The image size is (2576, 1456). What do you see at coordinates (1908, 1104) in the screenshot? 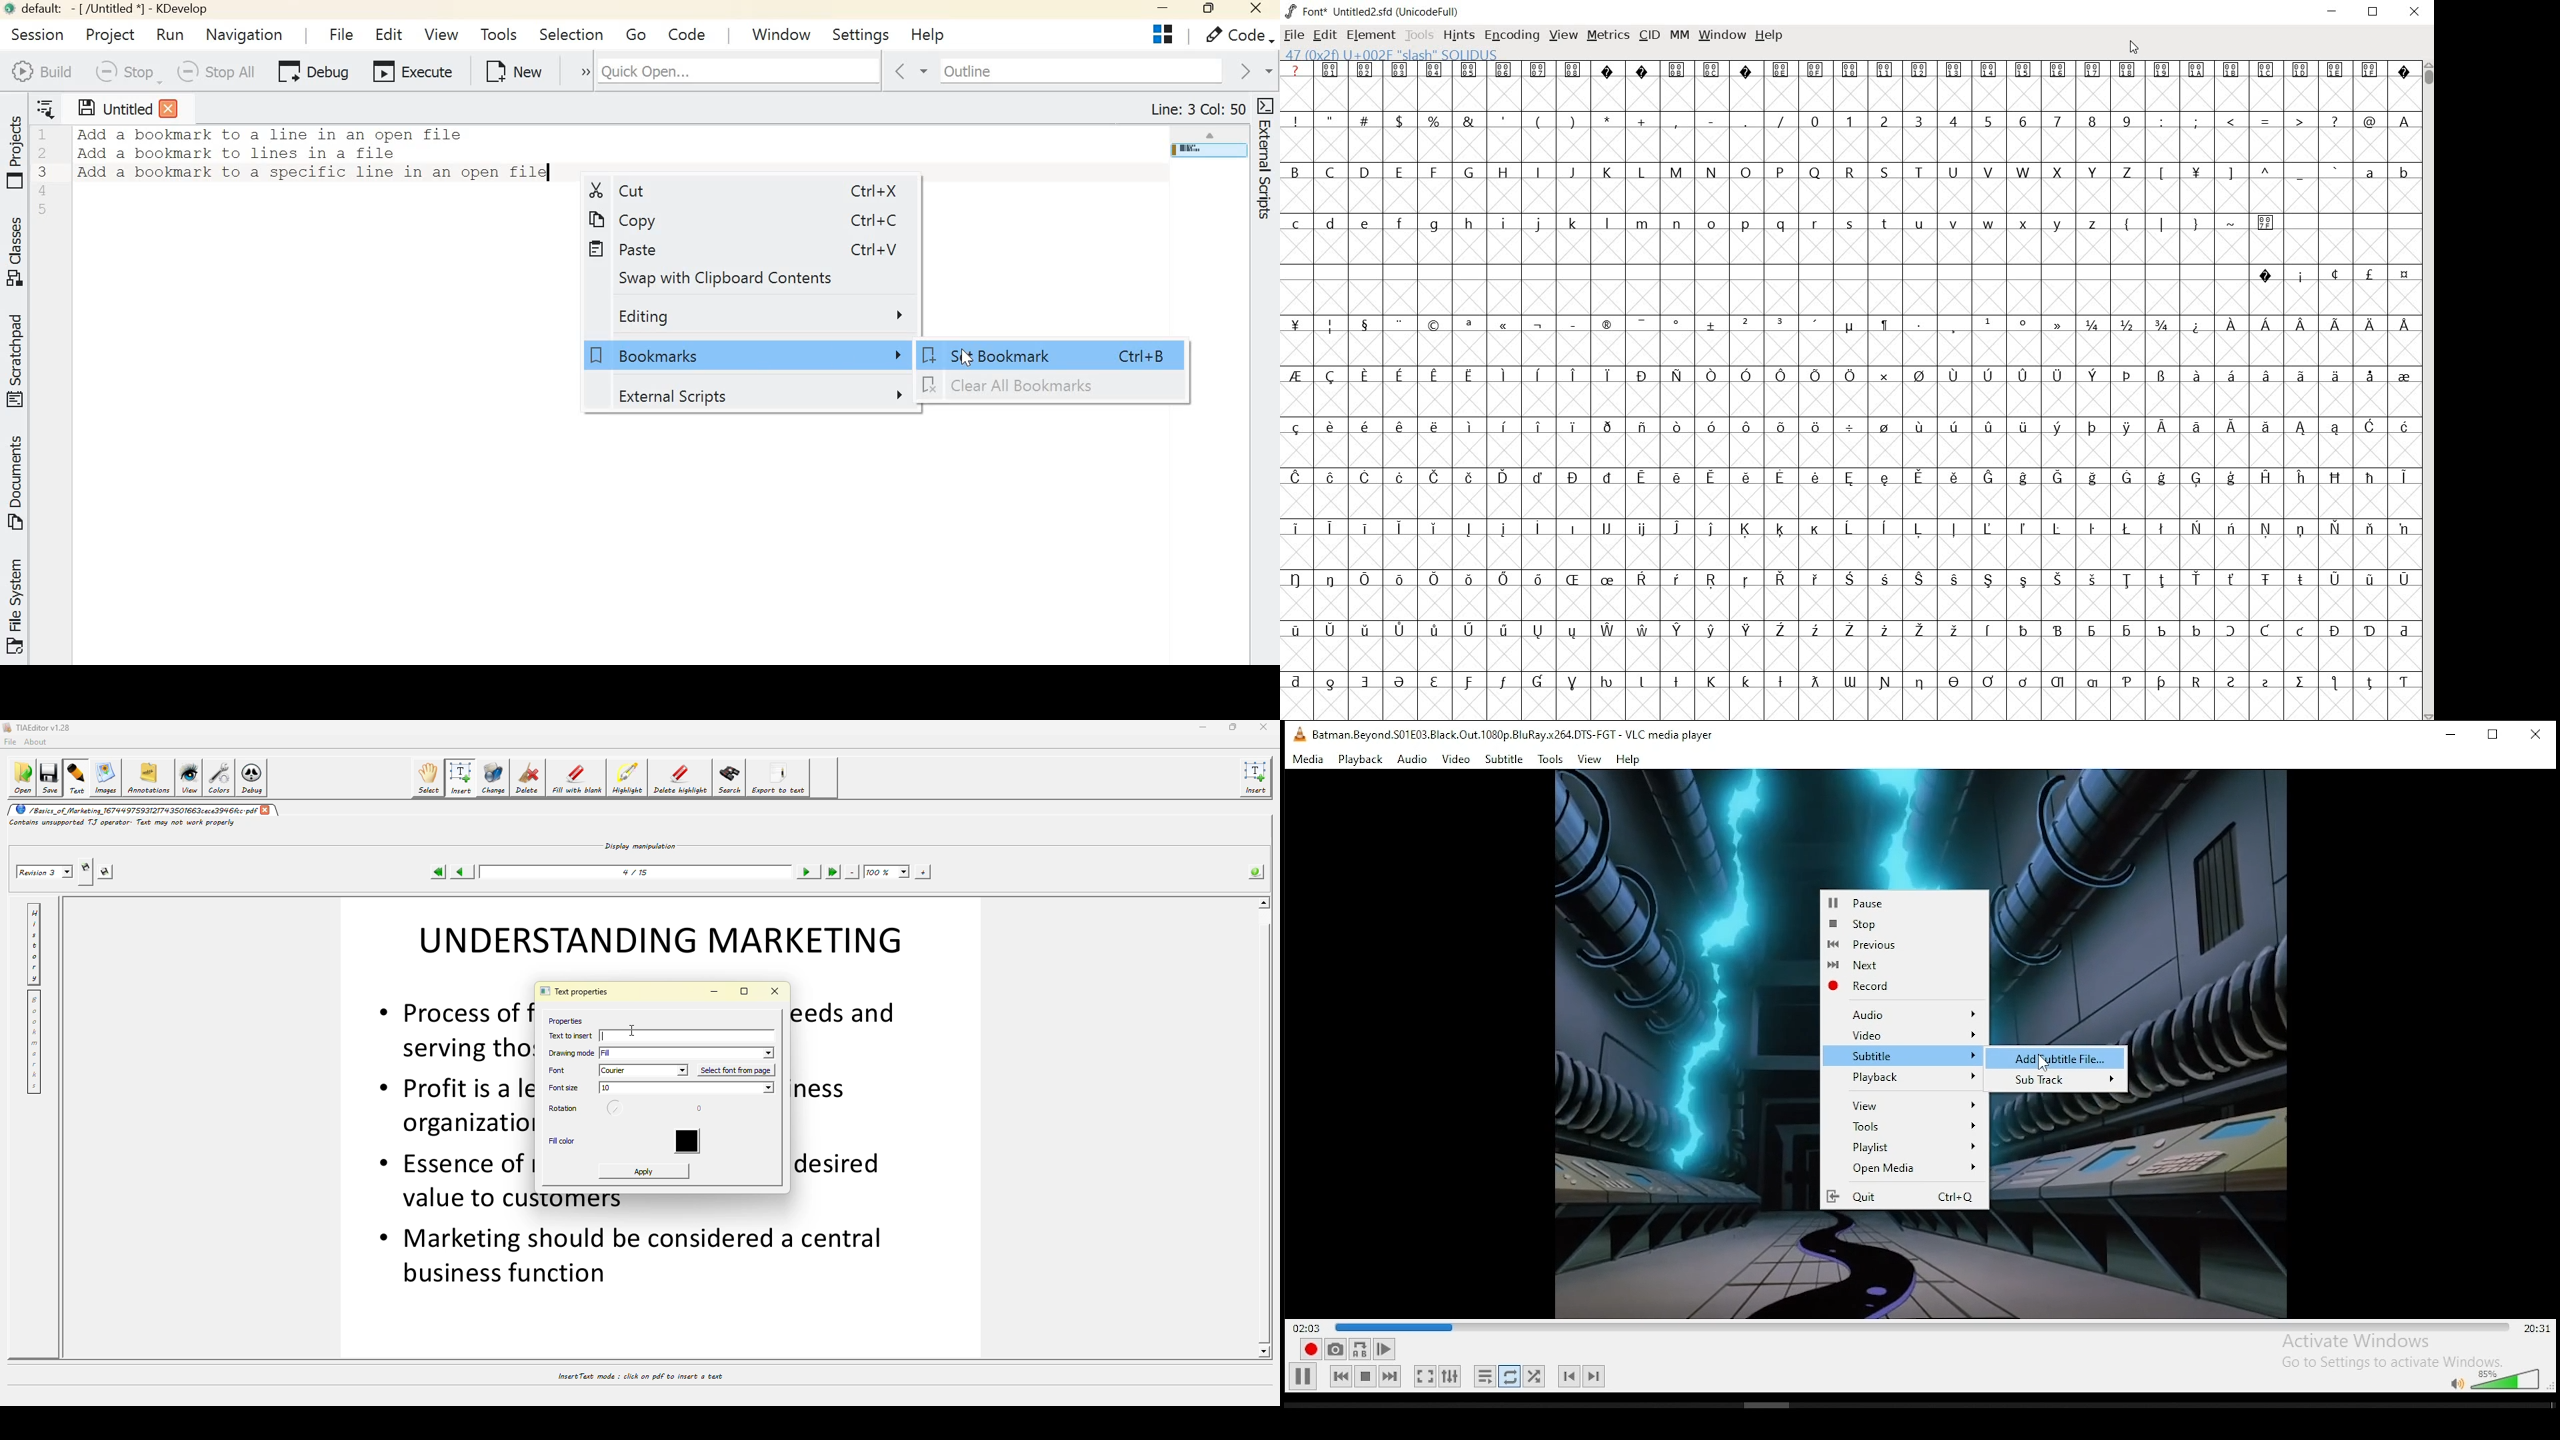
I see `View options` at bounding box center [1908, 1104].